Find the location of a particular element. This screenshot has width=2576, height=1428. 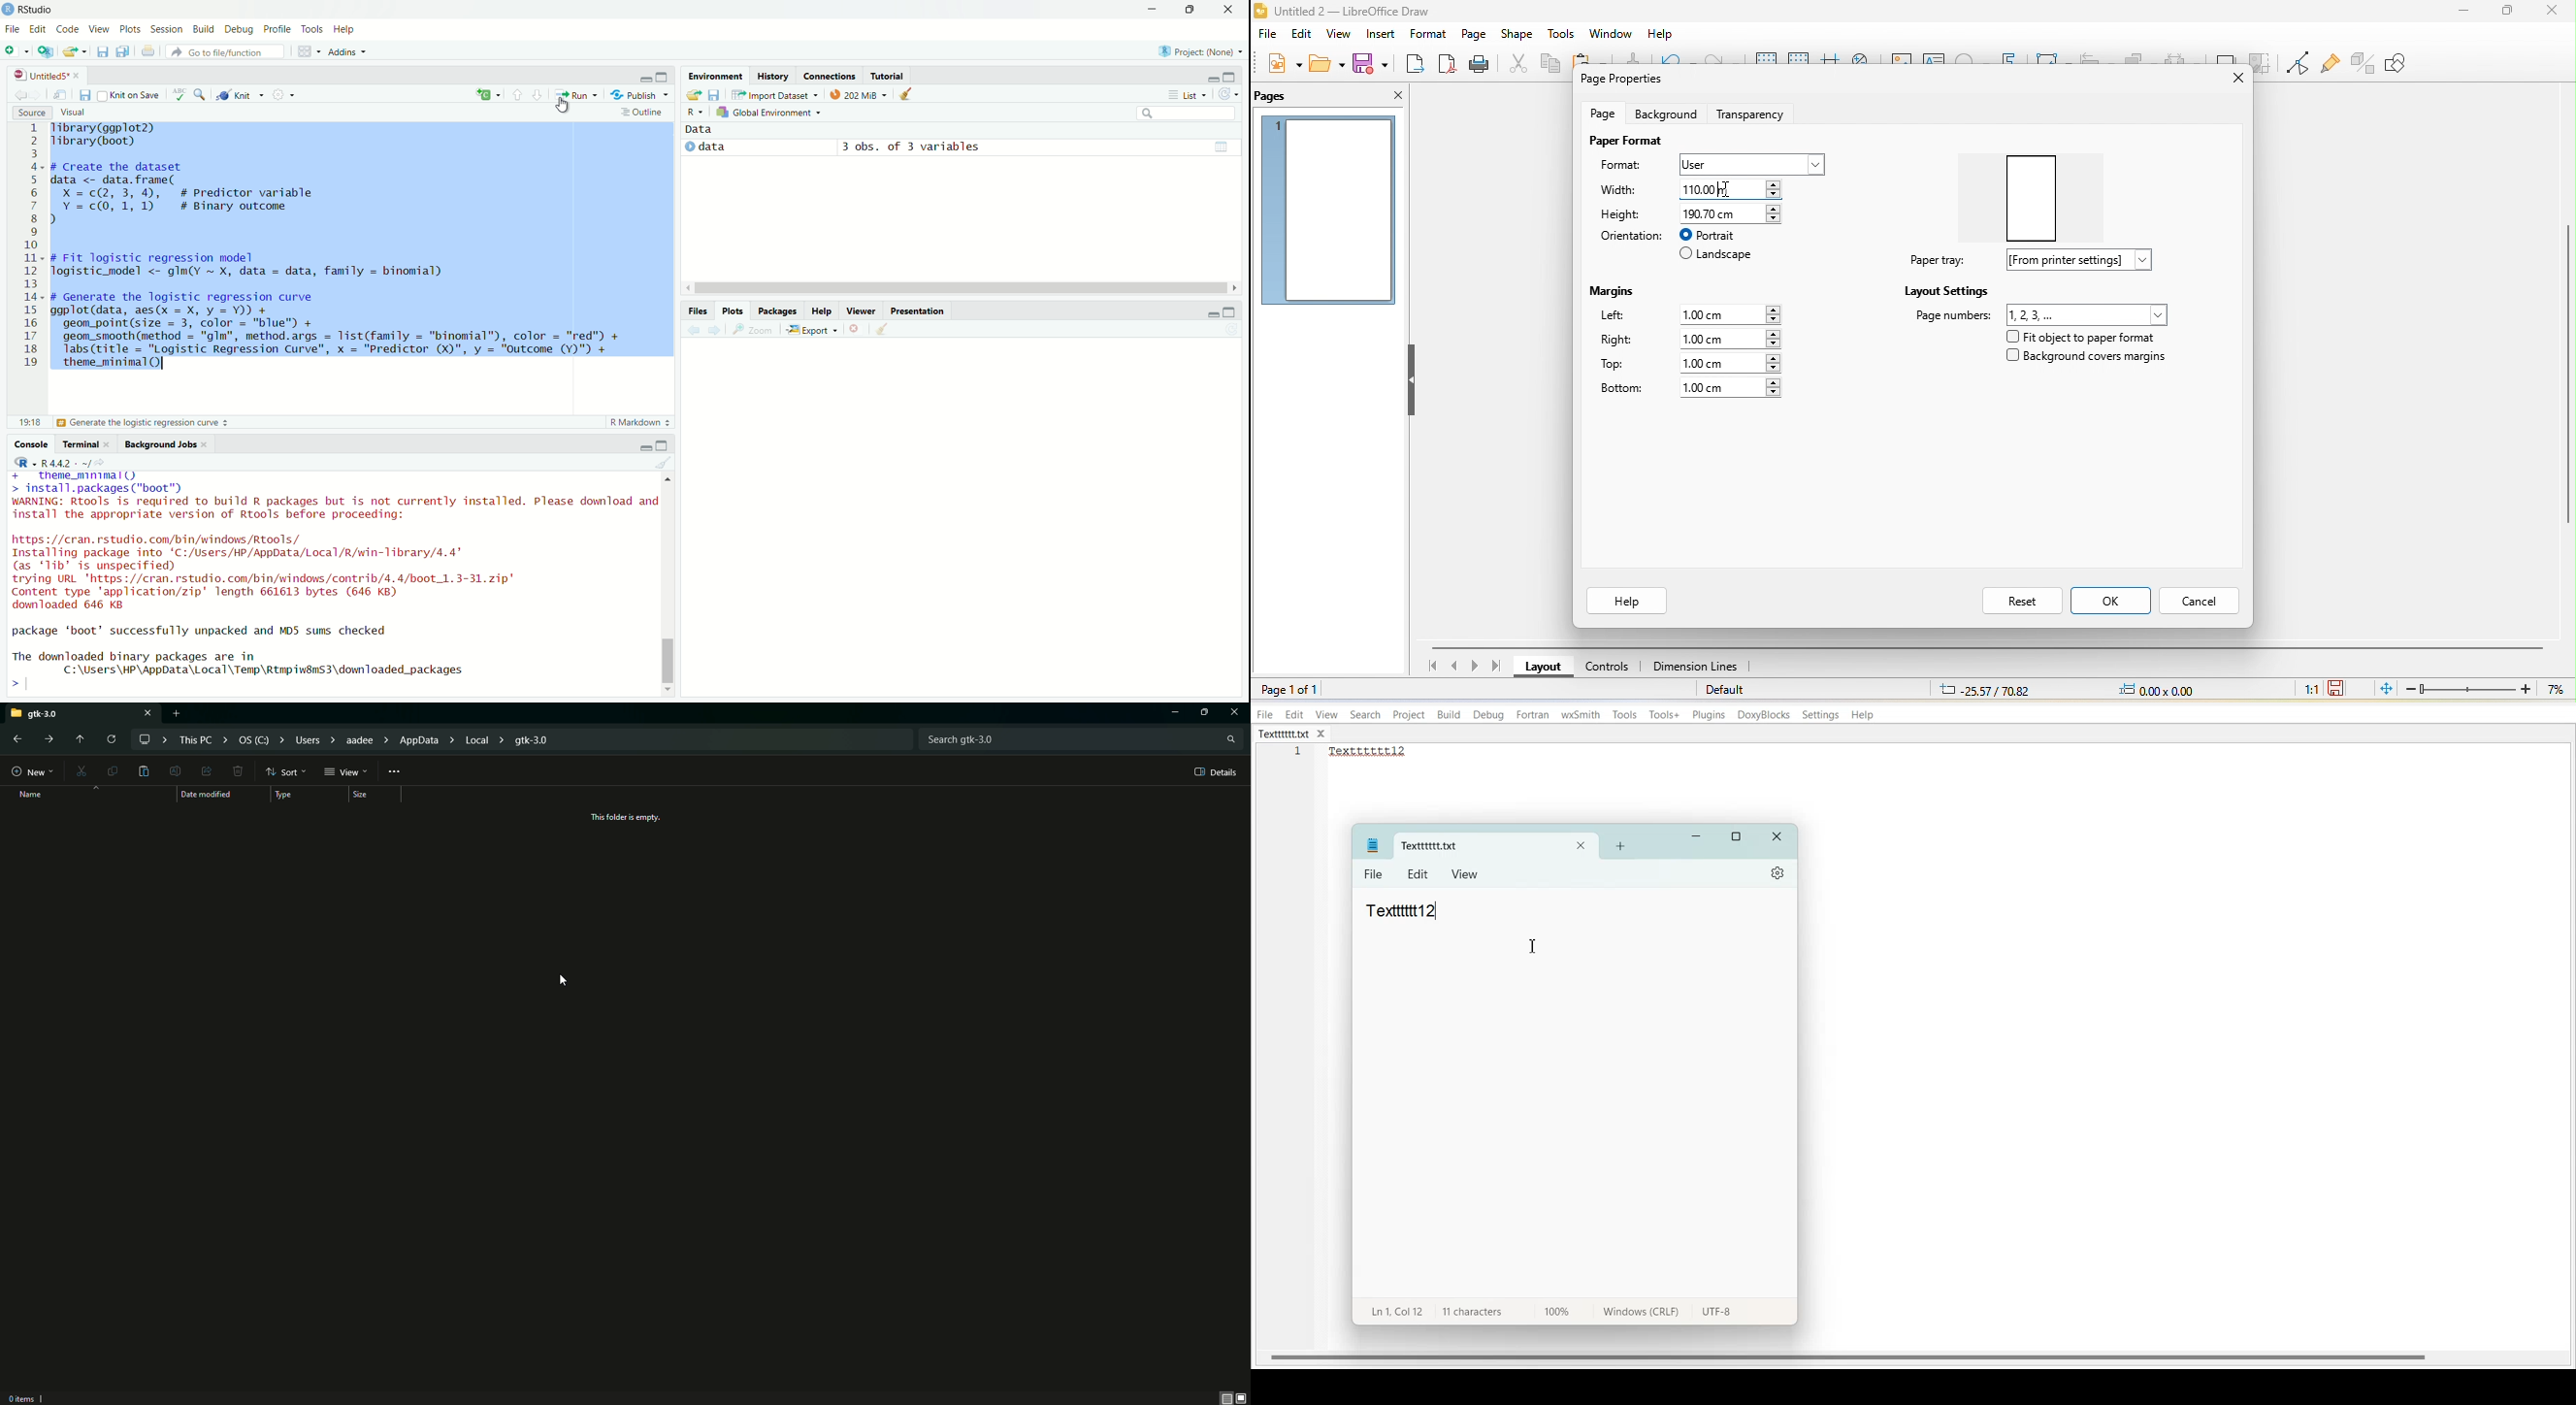

Export is located at coordinates (812, 329).